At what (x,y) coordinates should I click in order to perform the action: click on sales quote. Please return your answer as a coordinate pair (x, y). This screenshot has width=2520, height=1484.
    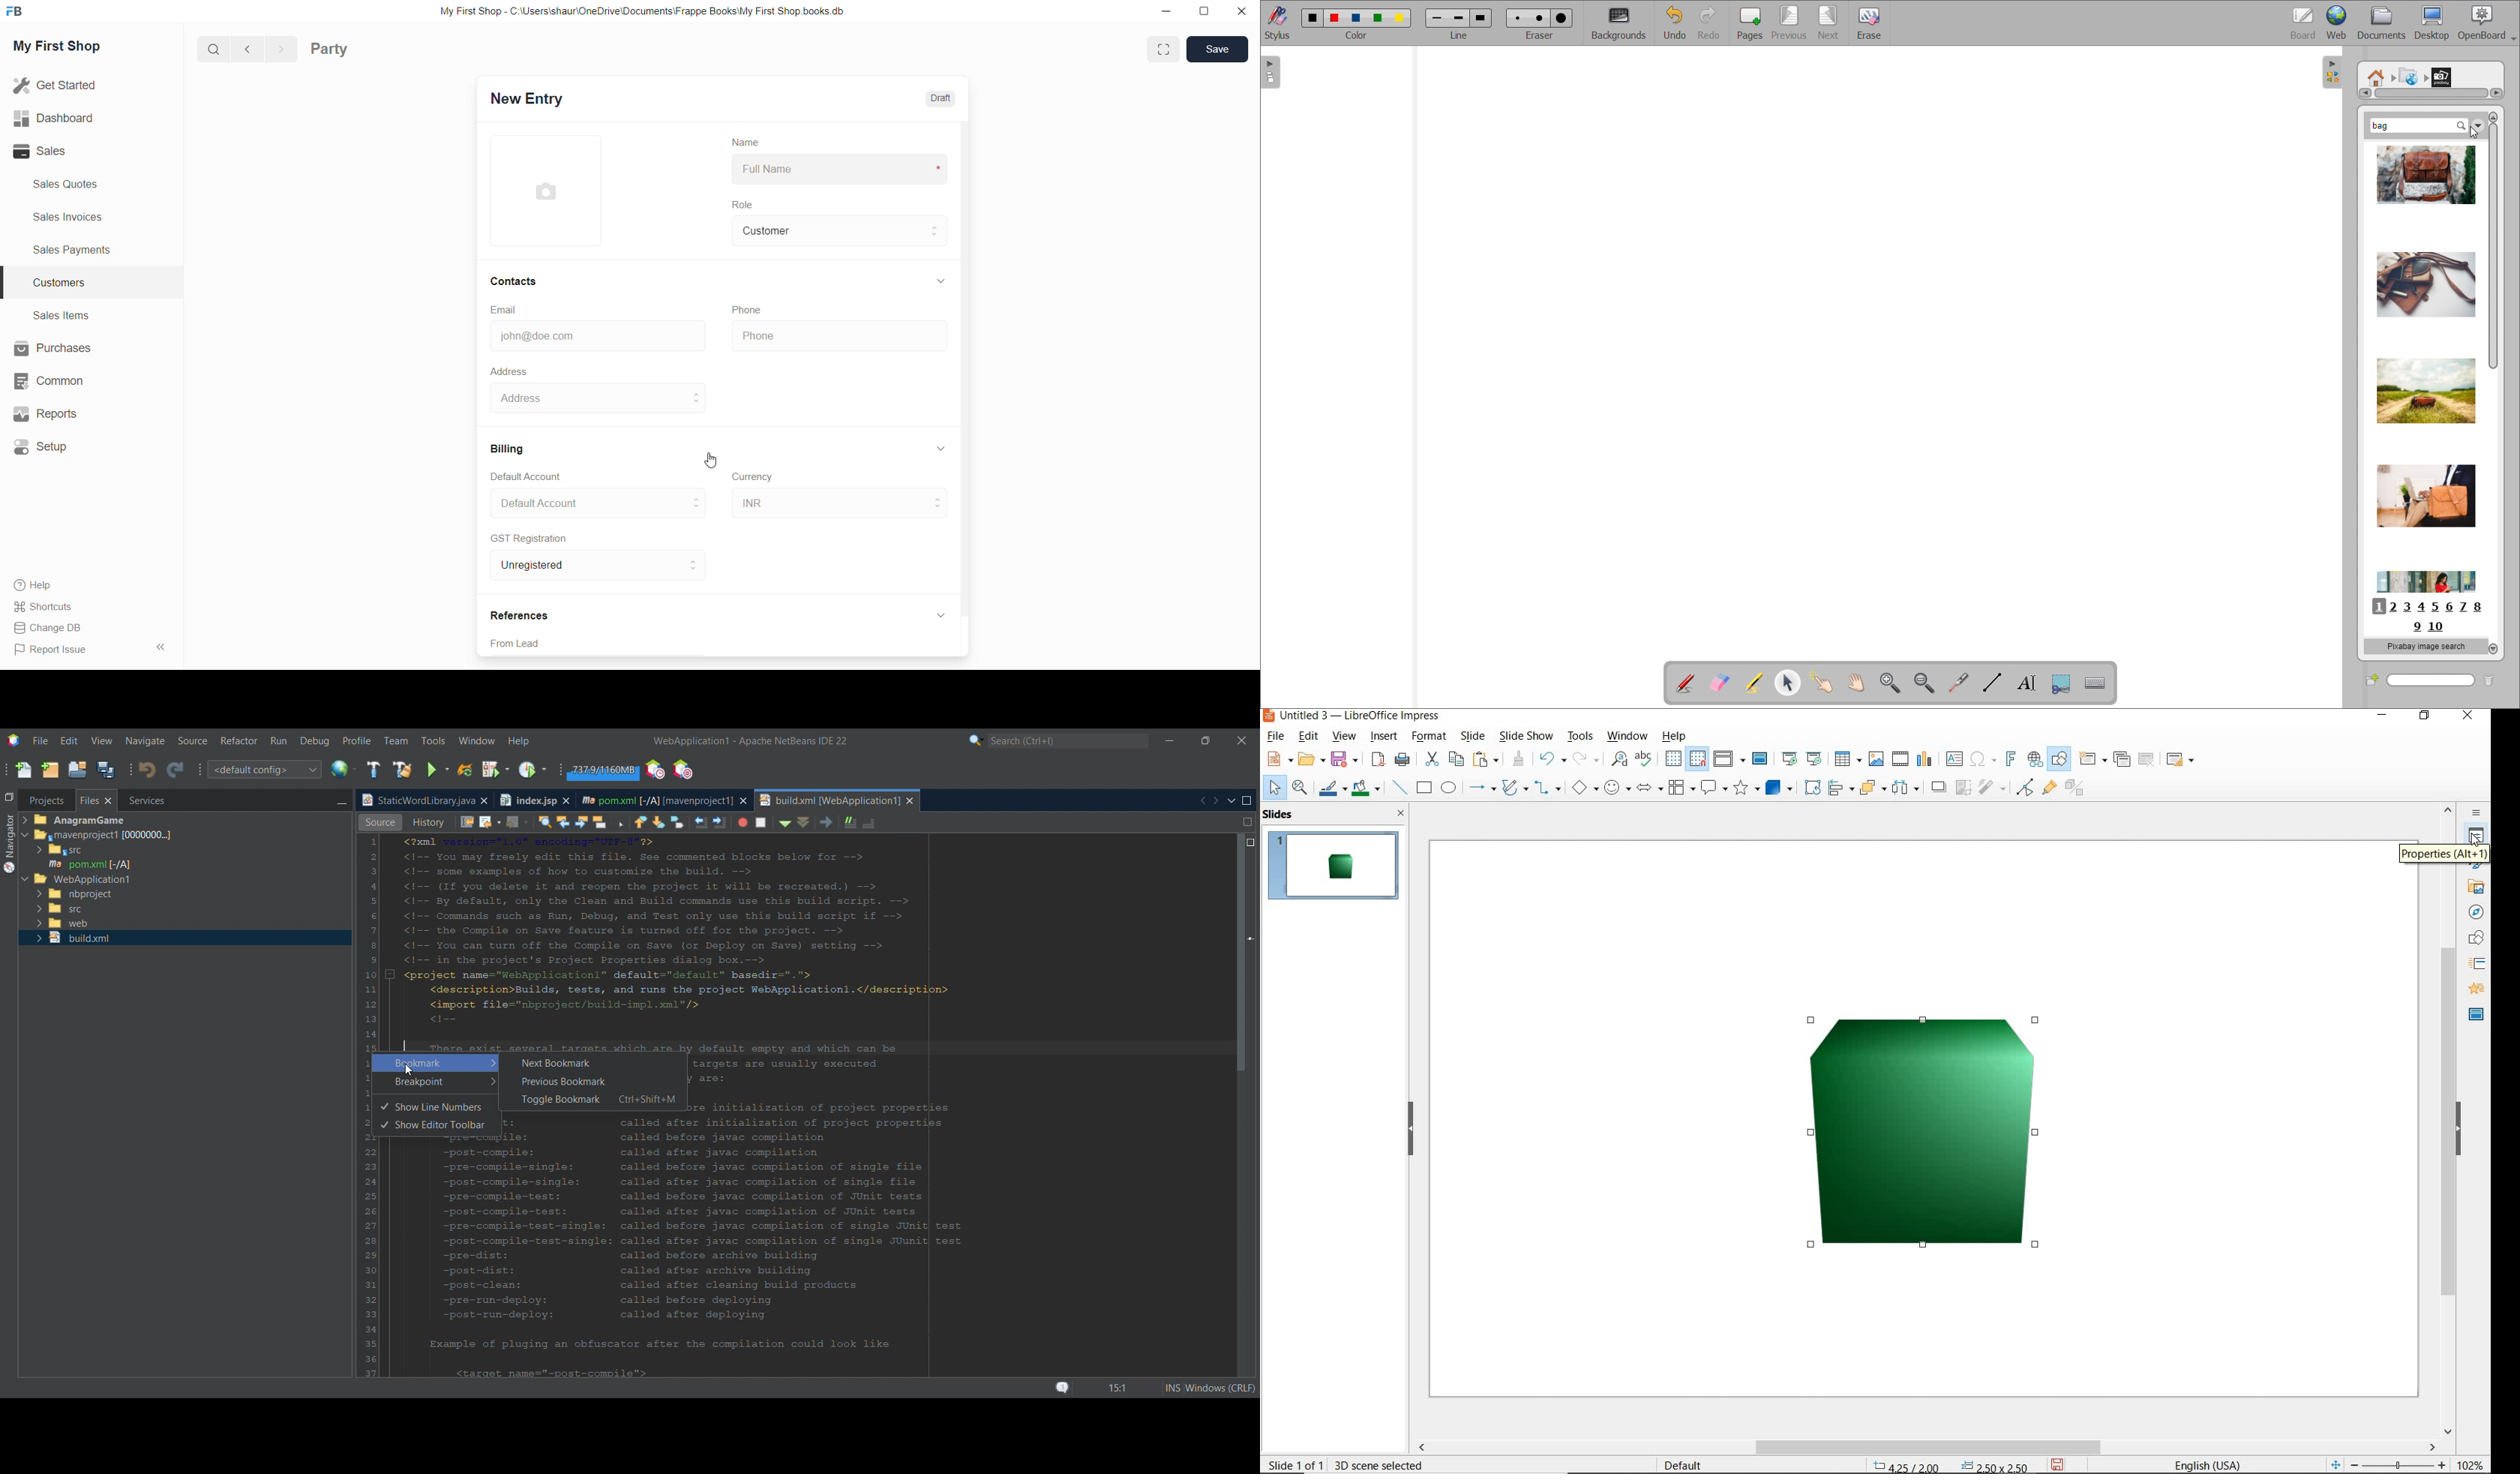
    Looking at the image, I should click on (73, 184).